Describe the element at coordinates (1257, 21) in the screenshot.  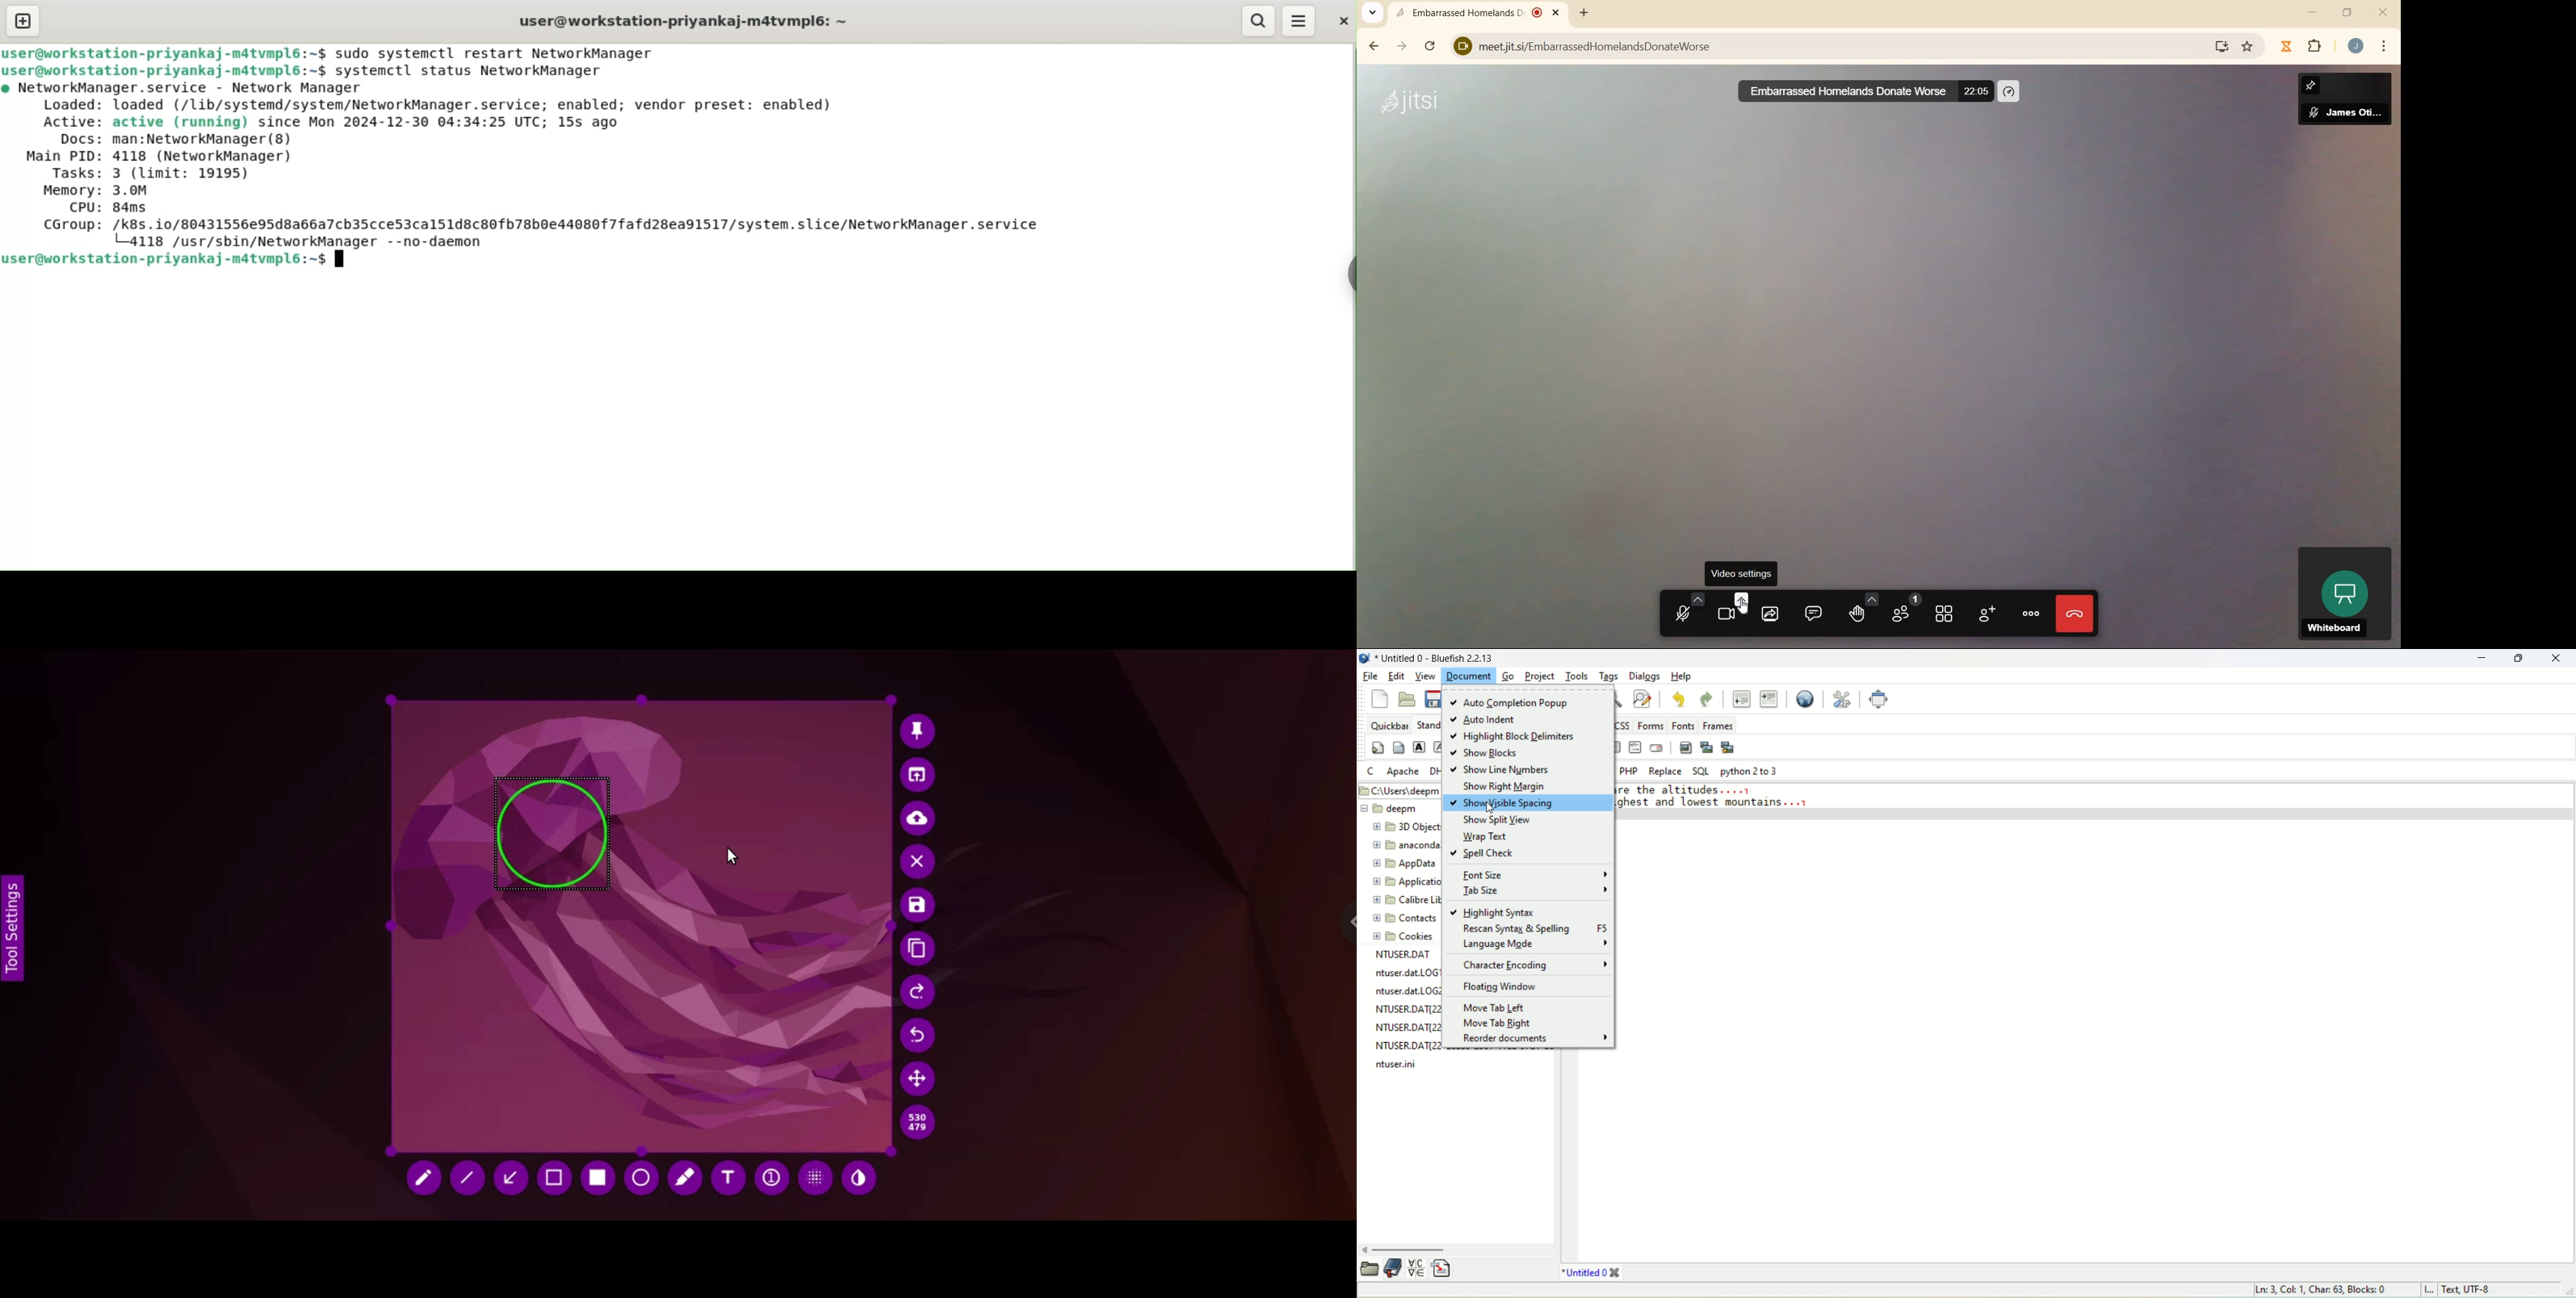
I see `search` at that location.